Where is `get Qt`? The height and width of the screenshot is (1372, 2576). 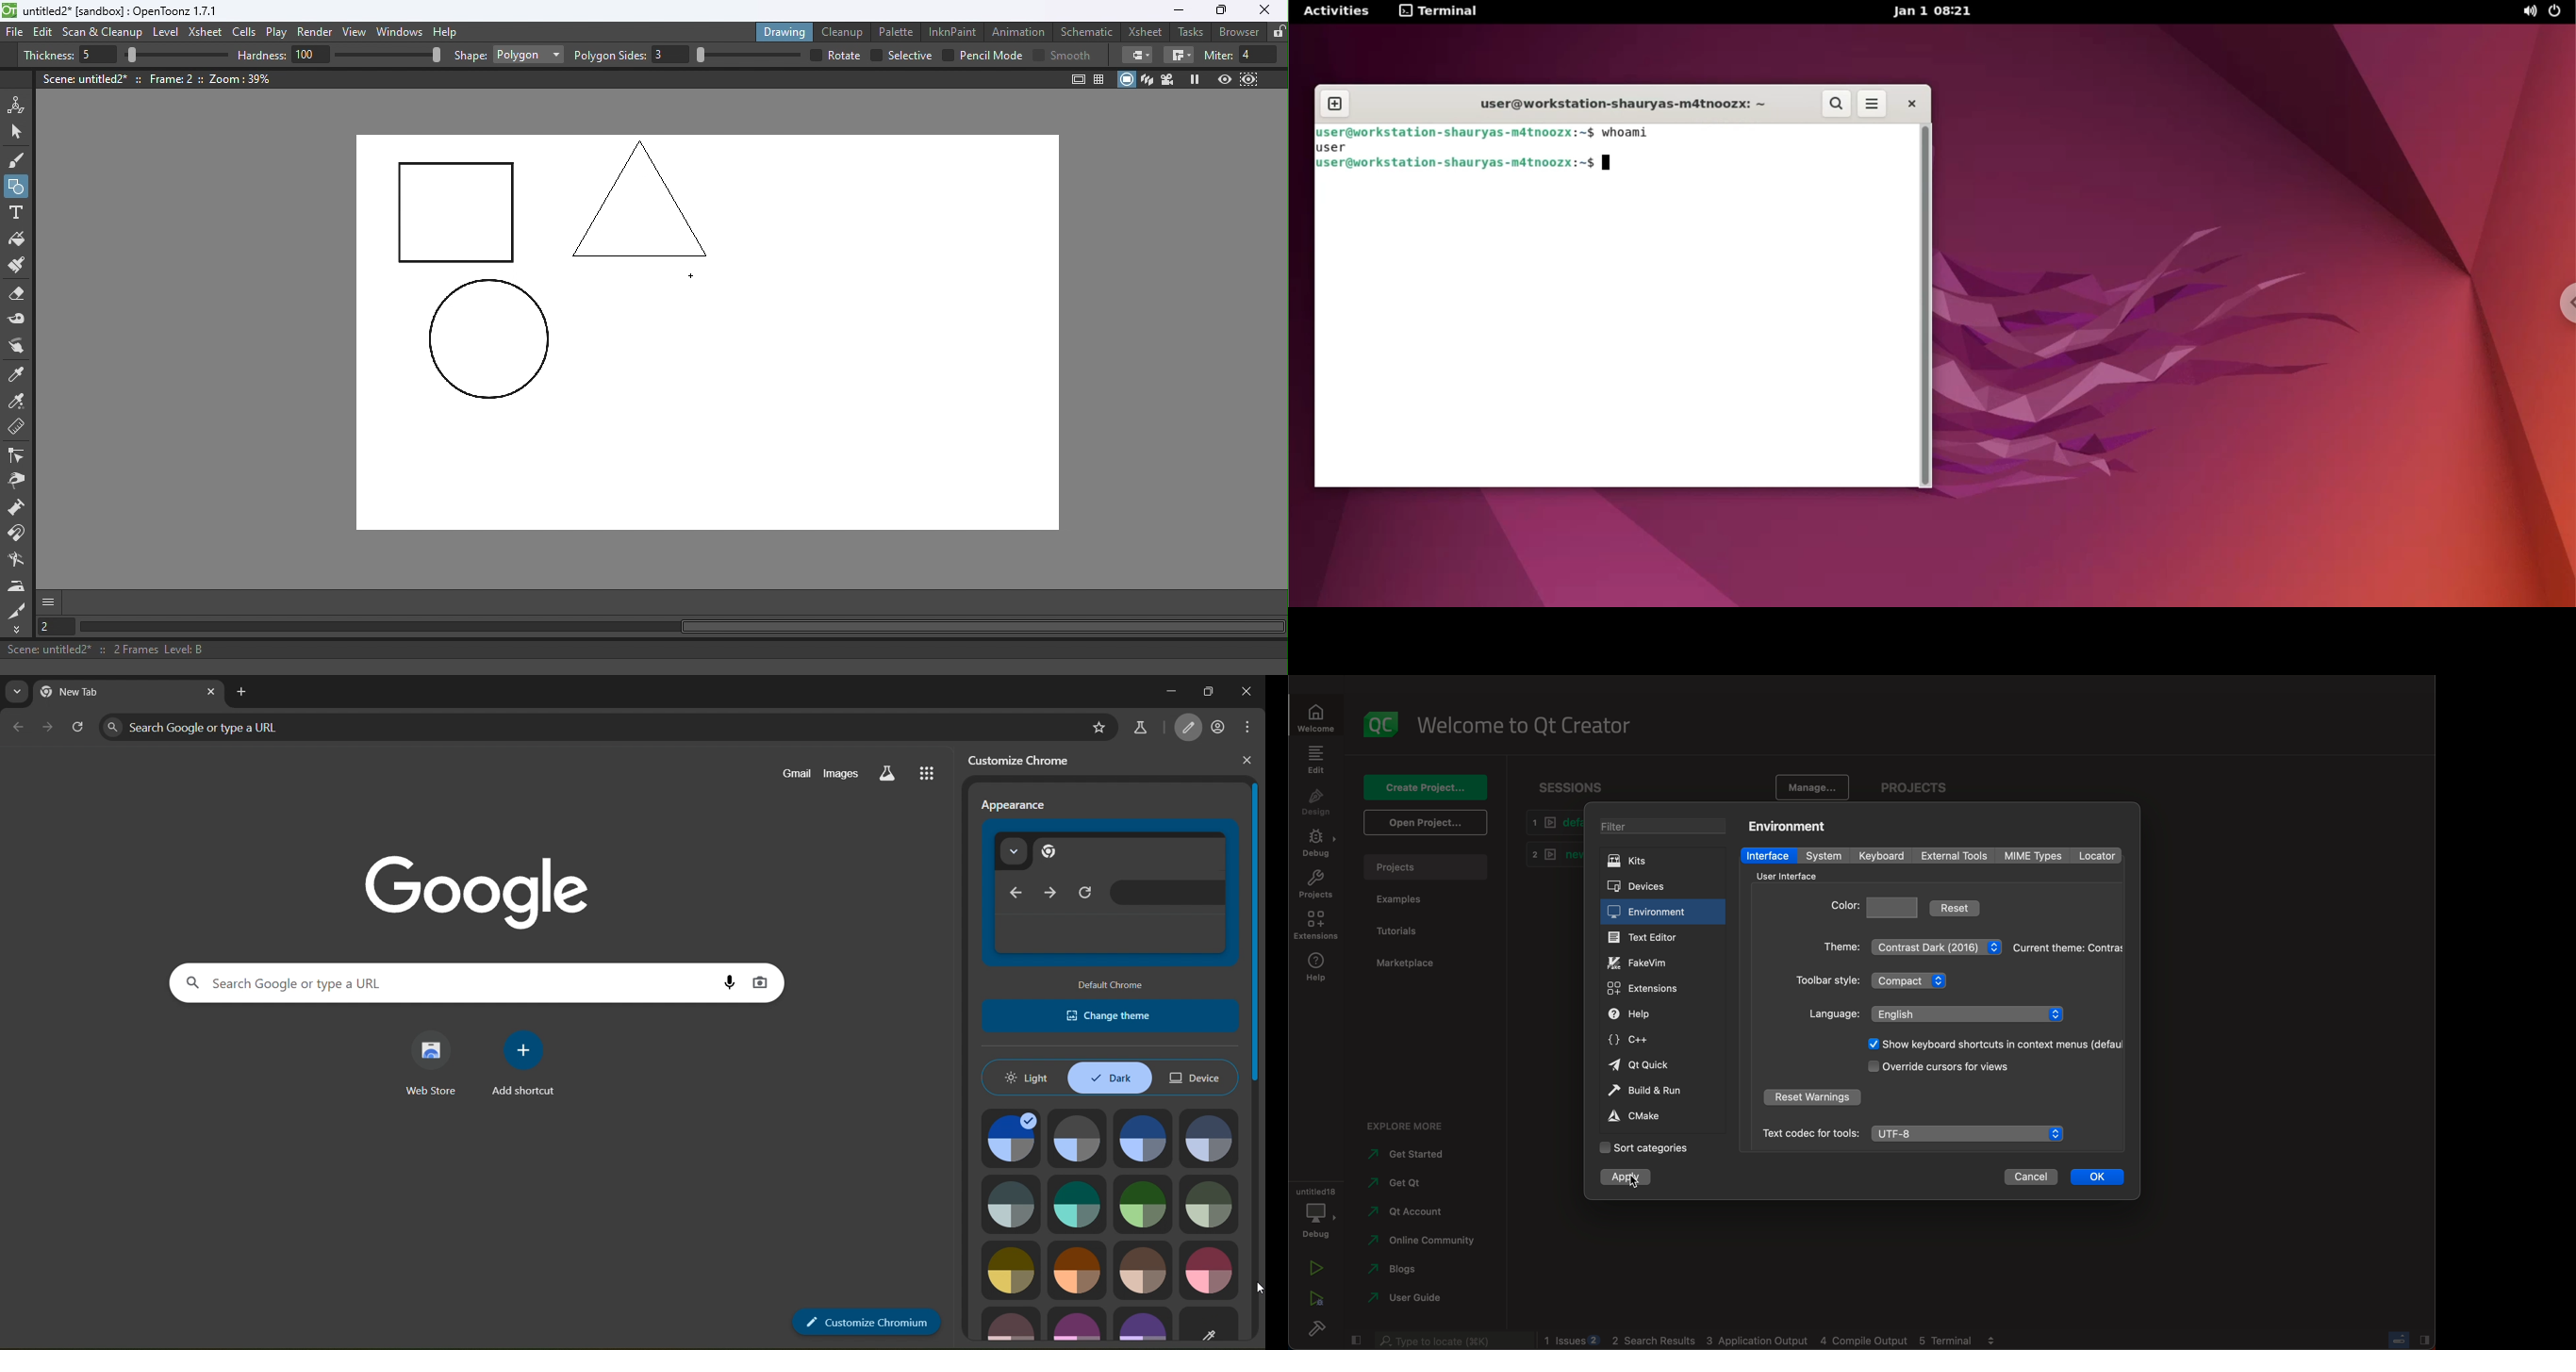 get Qt is located at coordinates (1419, 1184).